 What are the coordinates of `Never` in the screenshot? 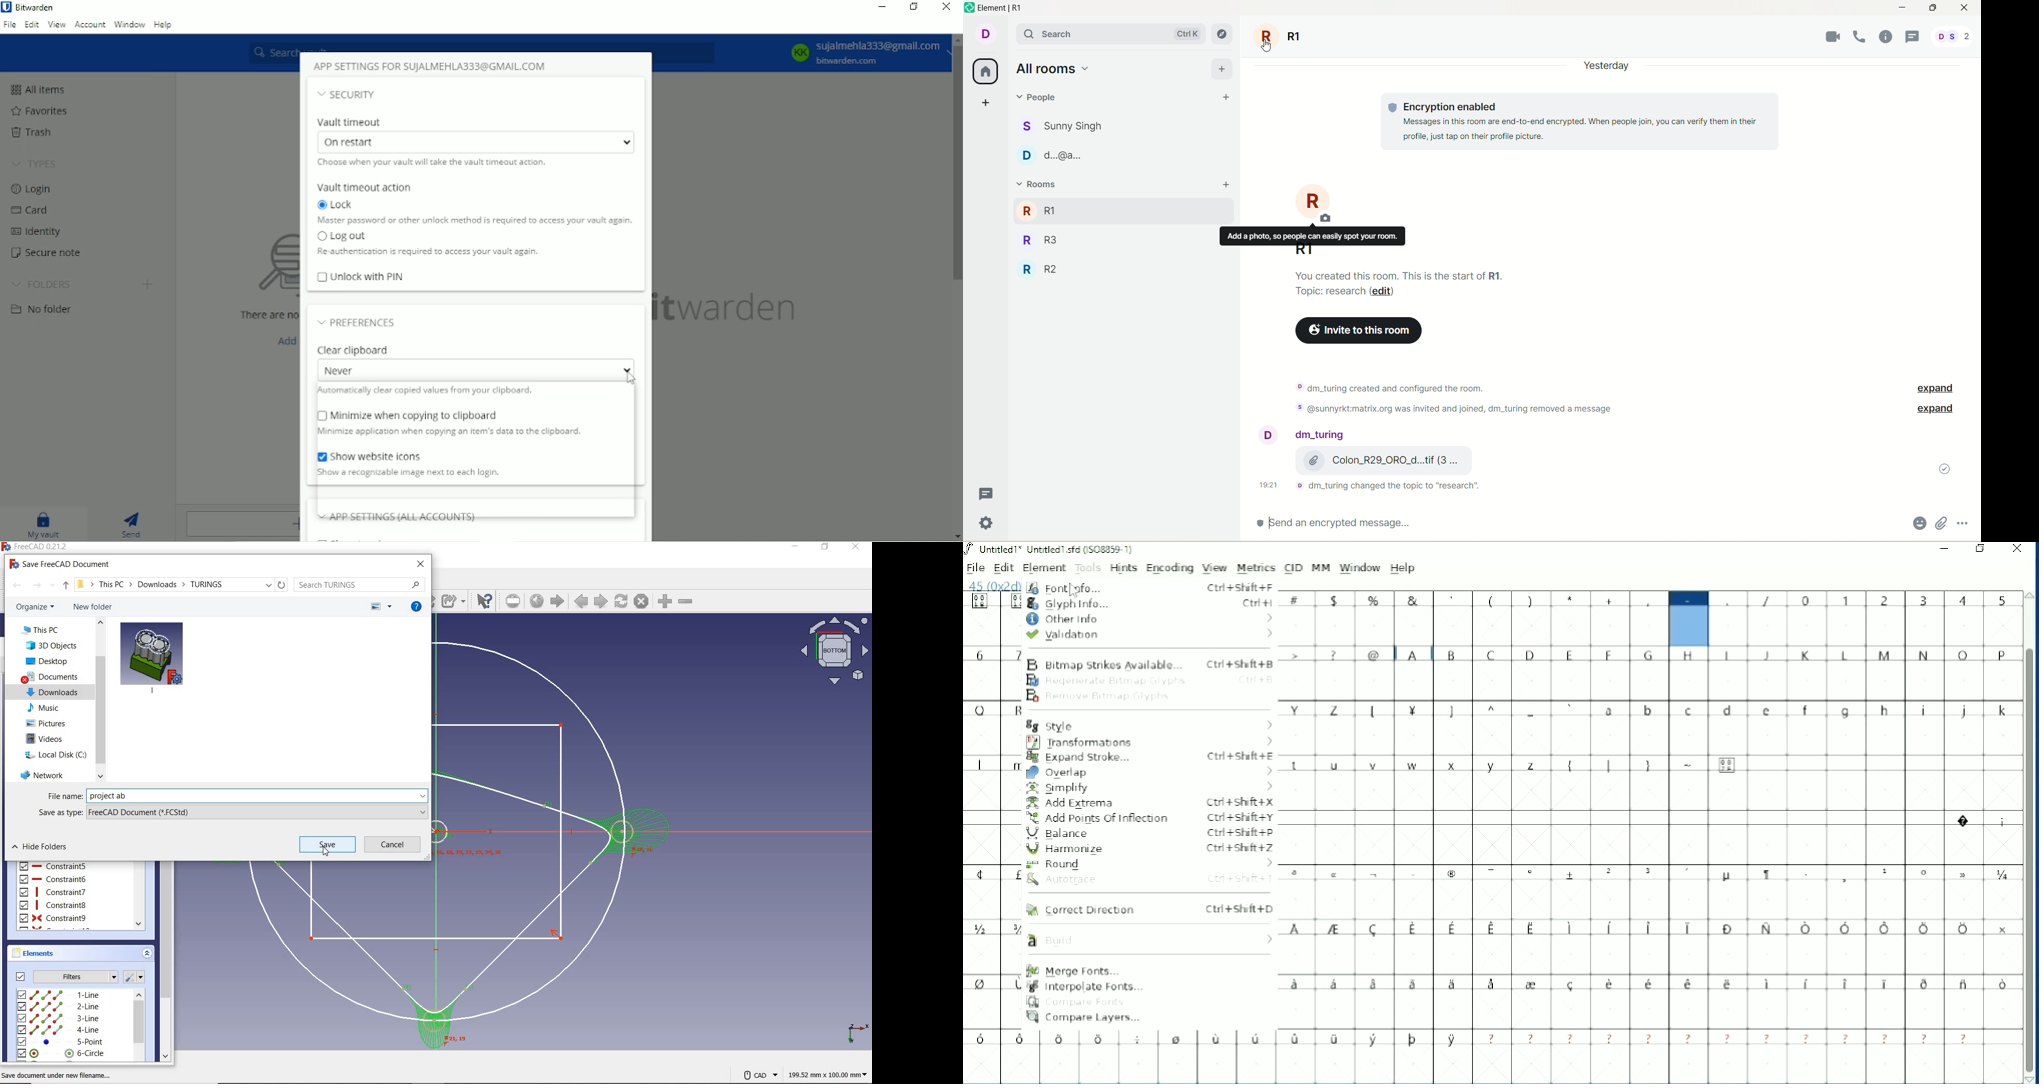 It's located at (475, 370).